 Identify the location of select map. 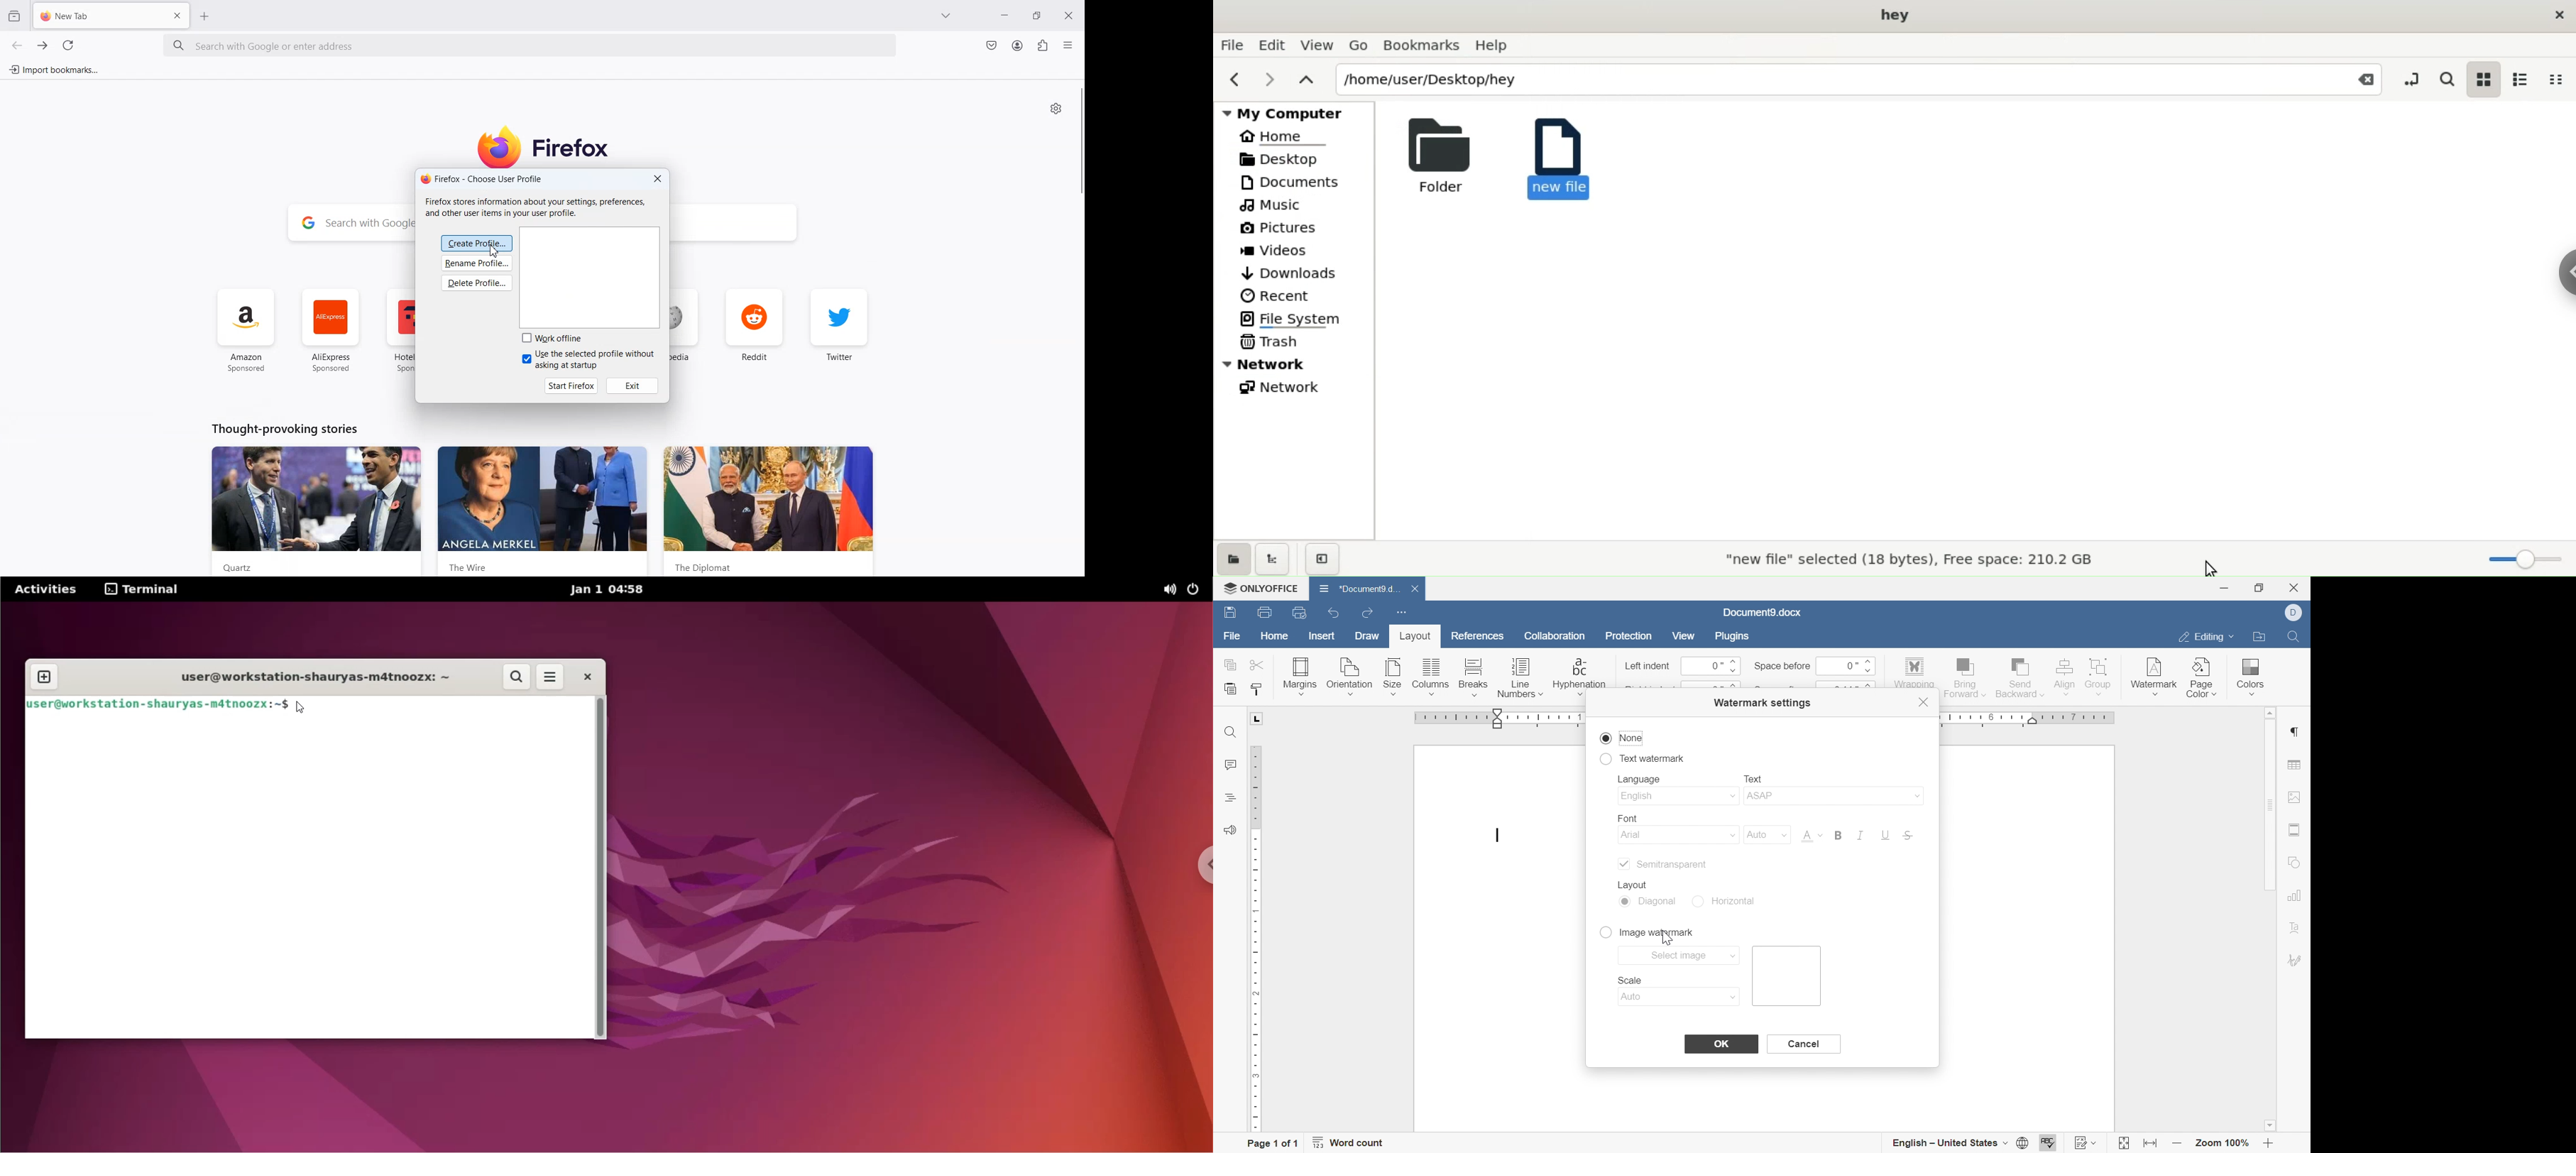
(1680, 955).